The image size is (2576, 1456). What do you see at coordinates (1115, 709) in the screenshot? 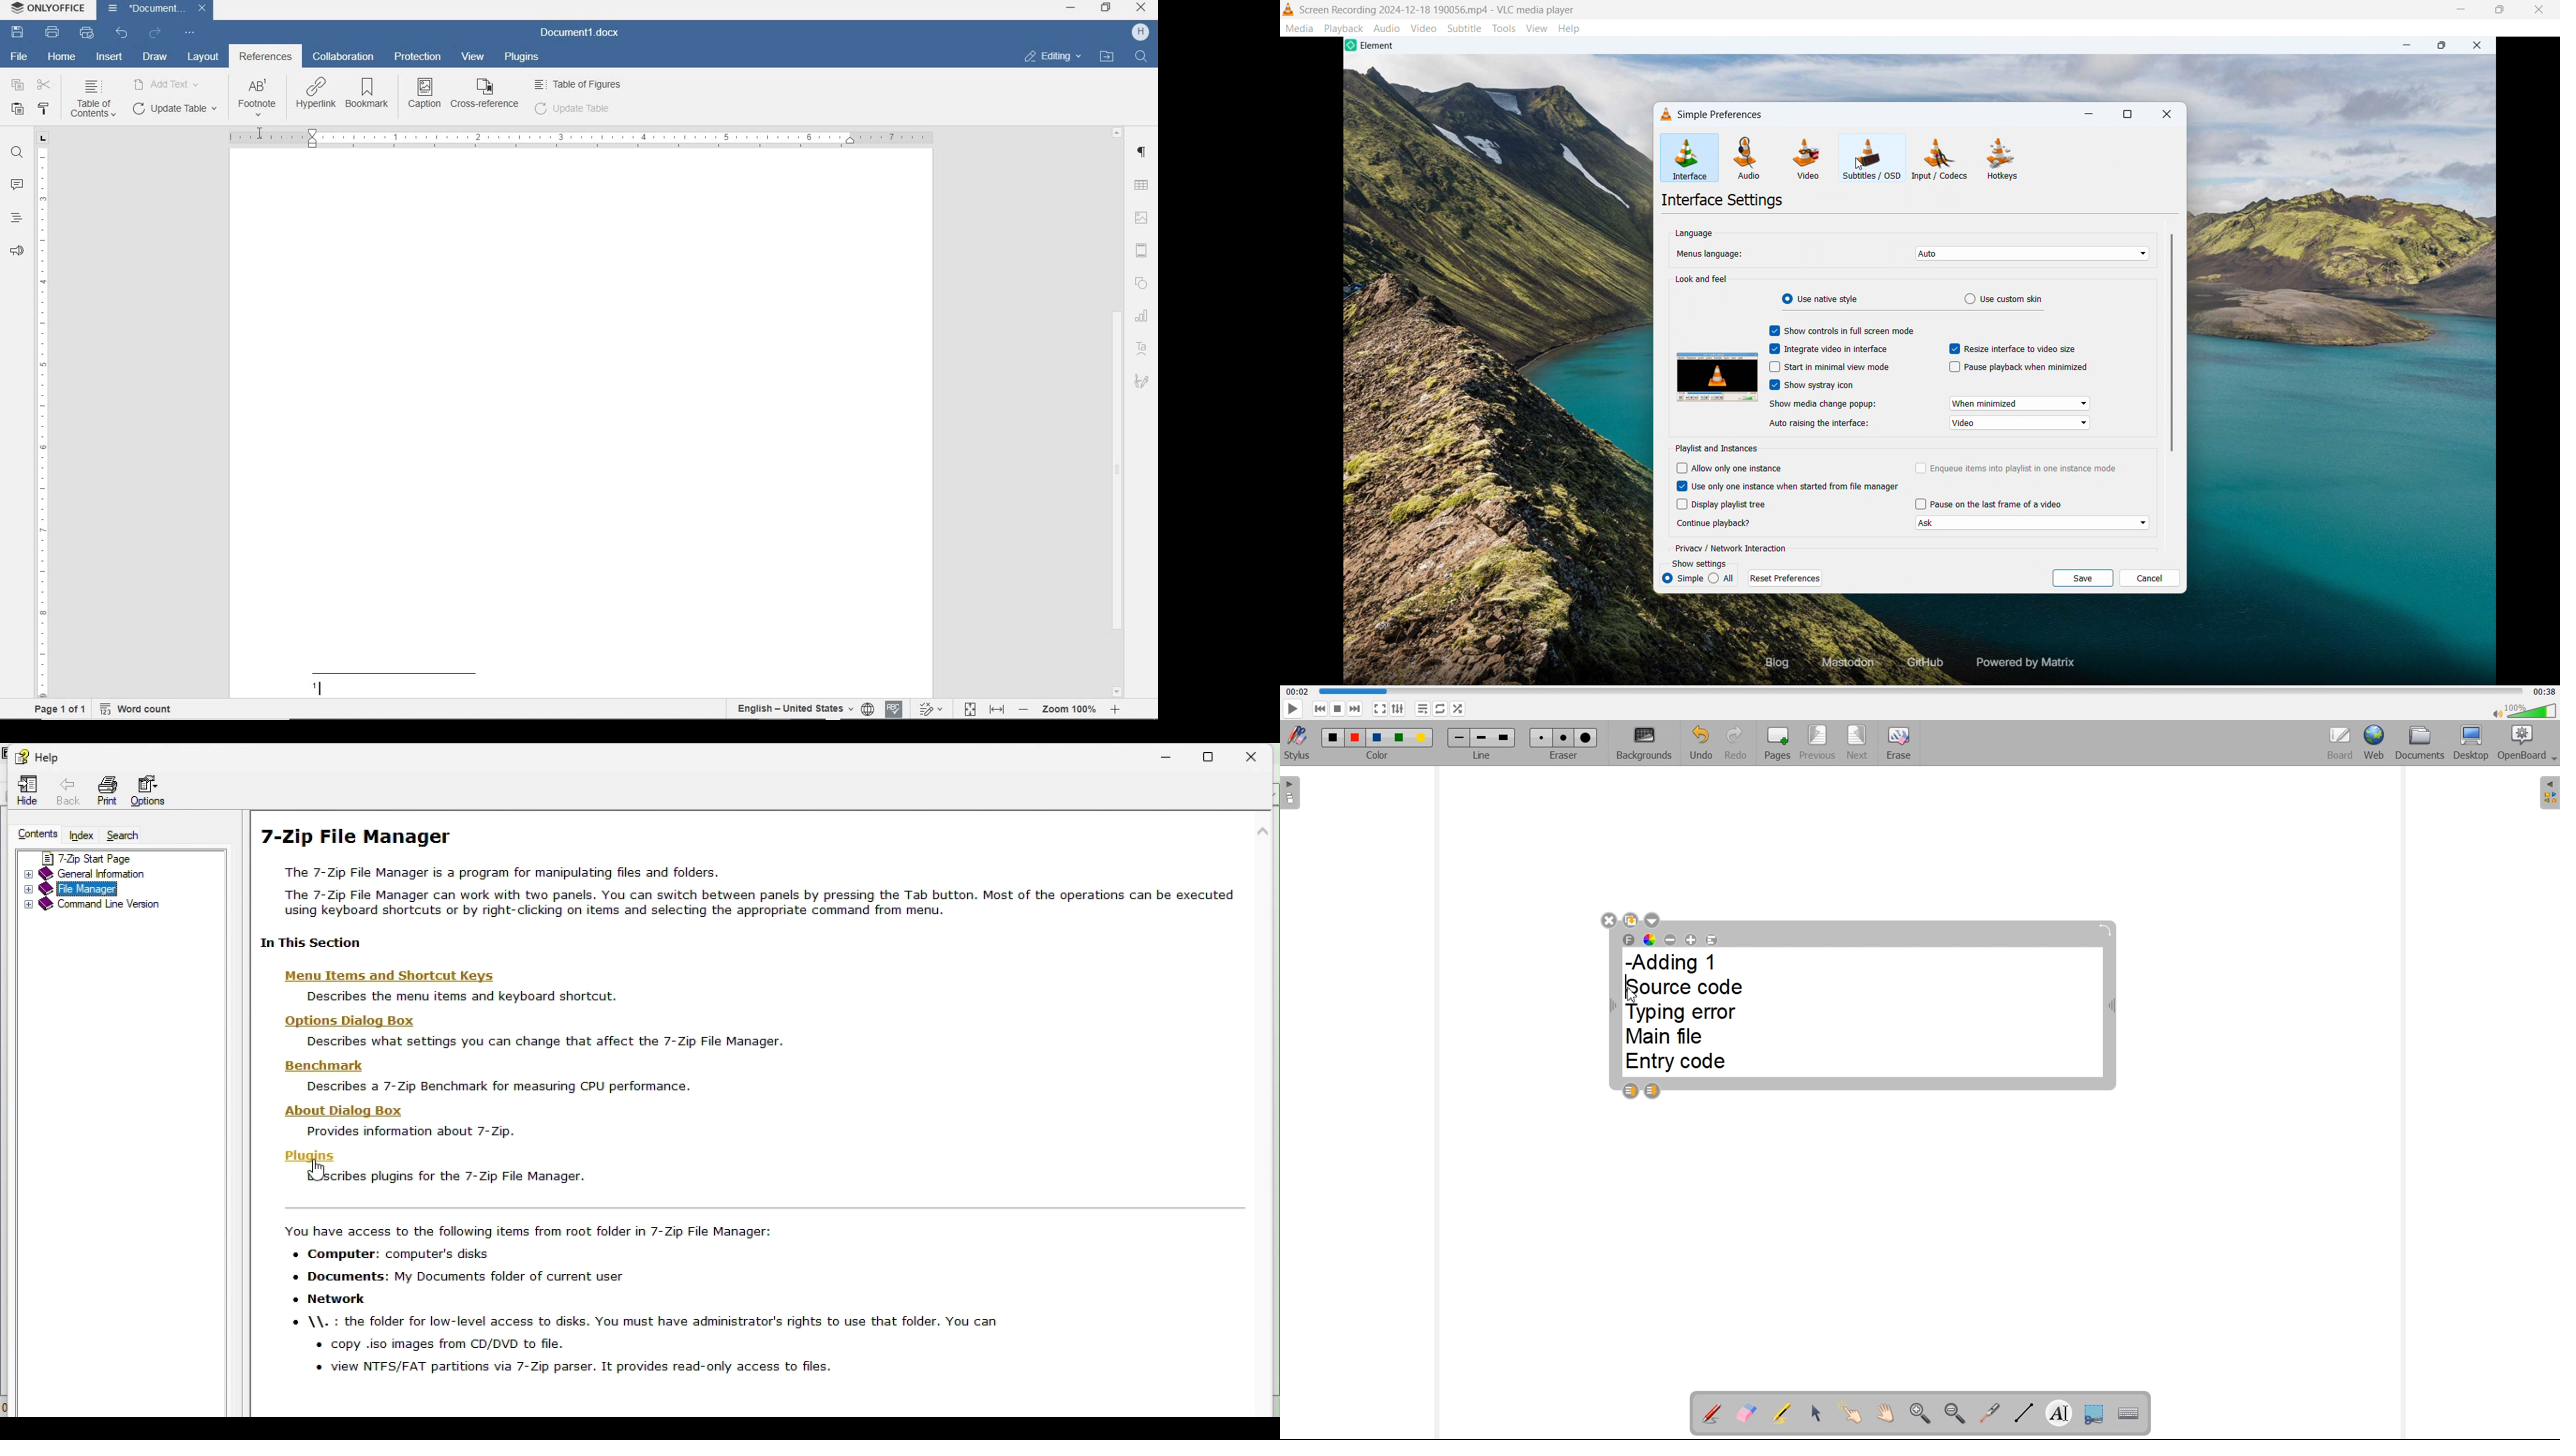
I see `zoom in` at bounding box center [1115, 709].